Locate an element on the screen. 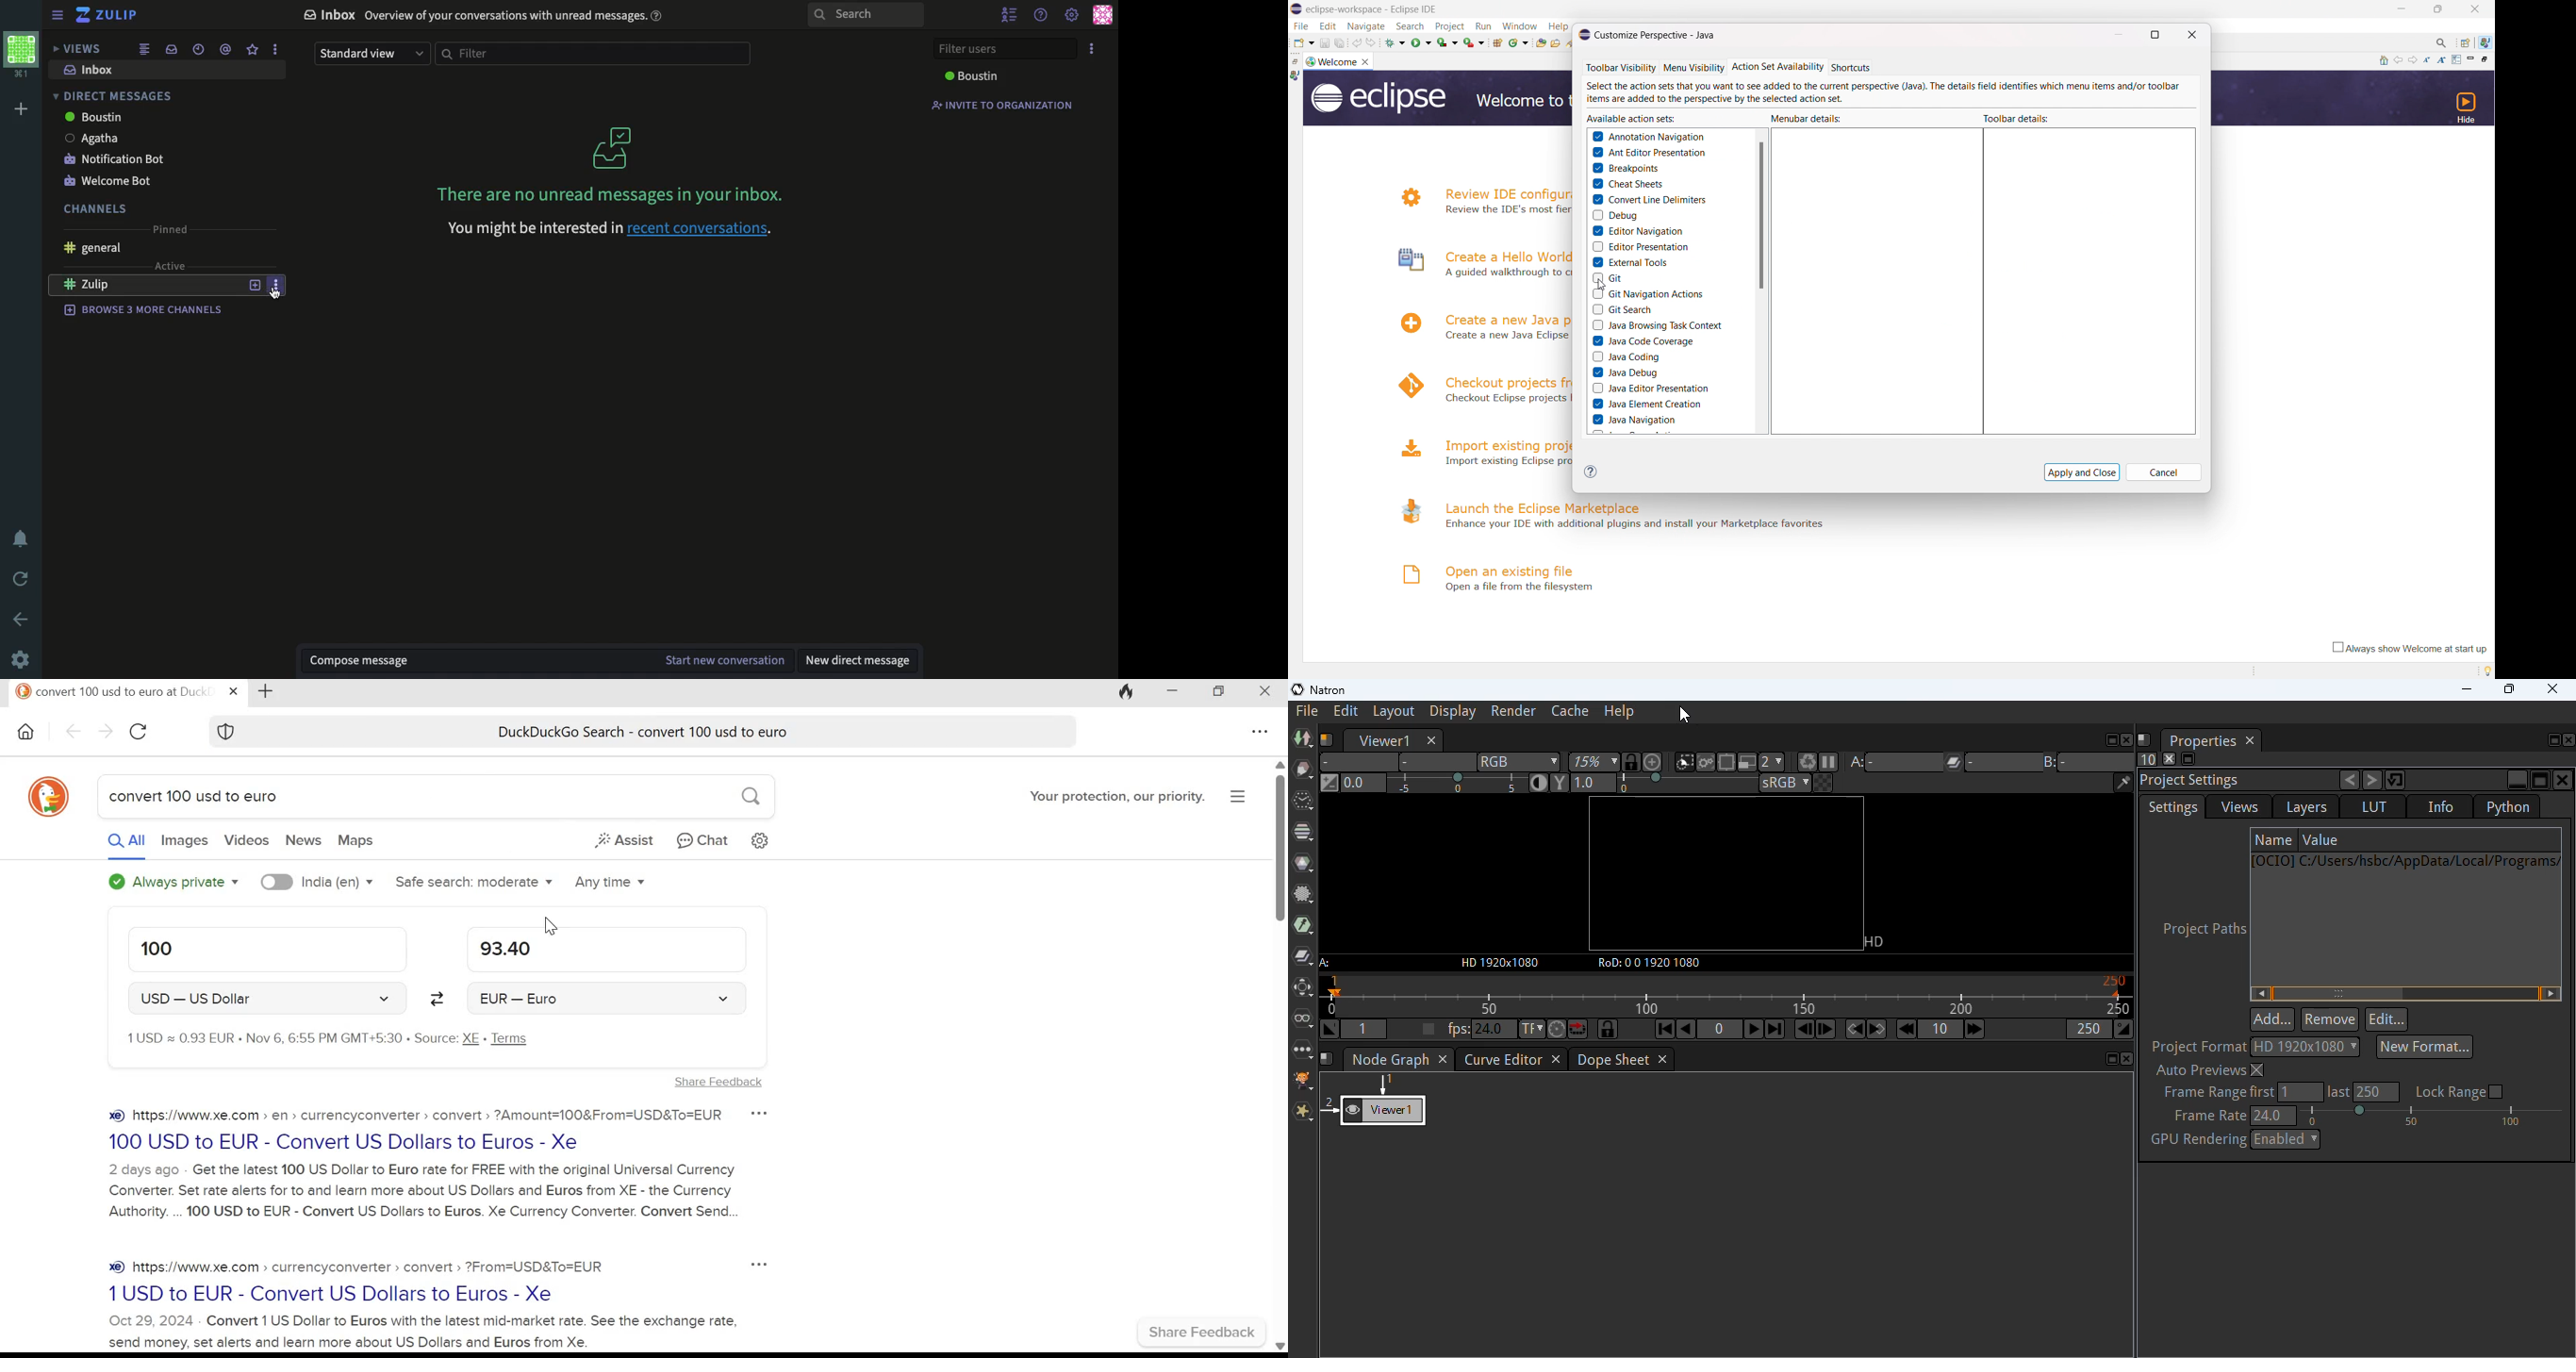 This screenshot has height=1372, width=2576. USD - US Dollar is located at coordinates (266, 998).